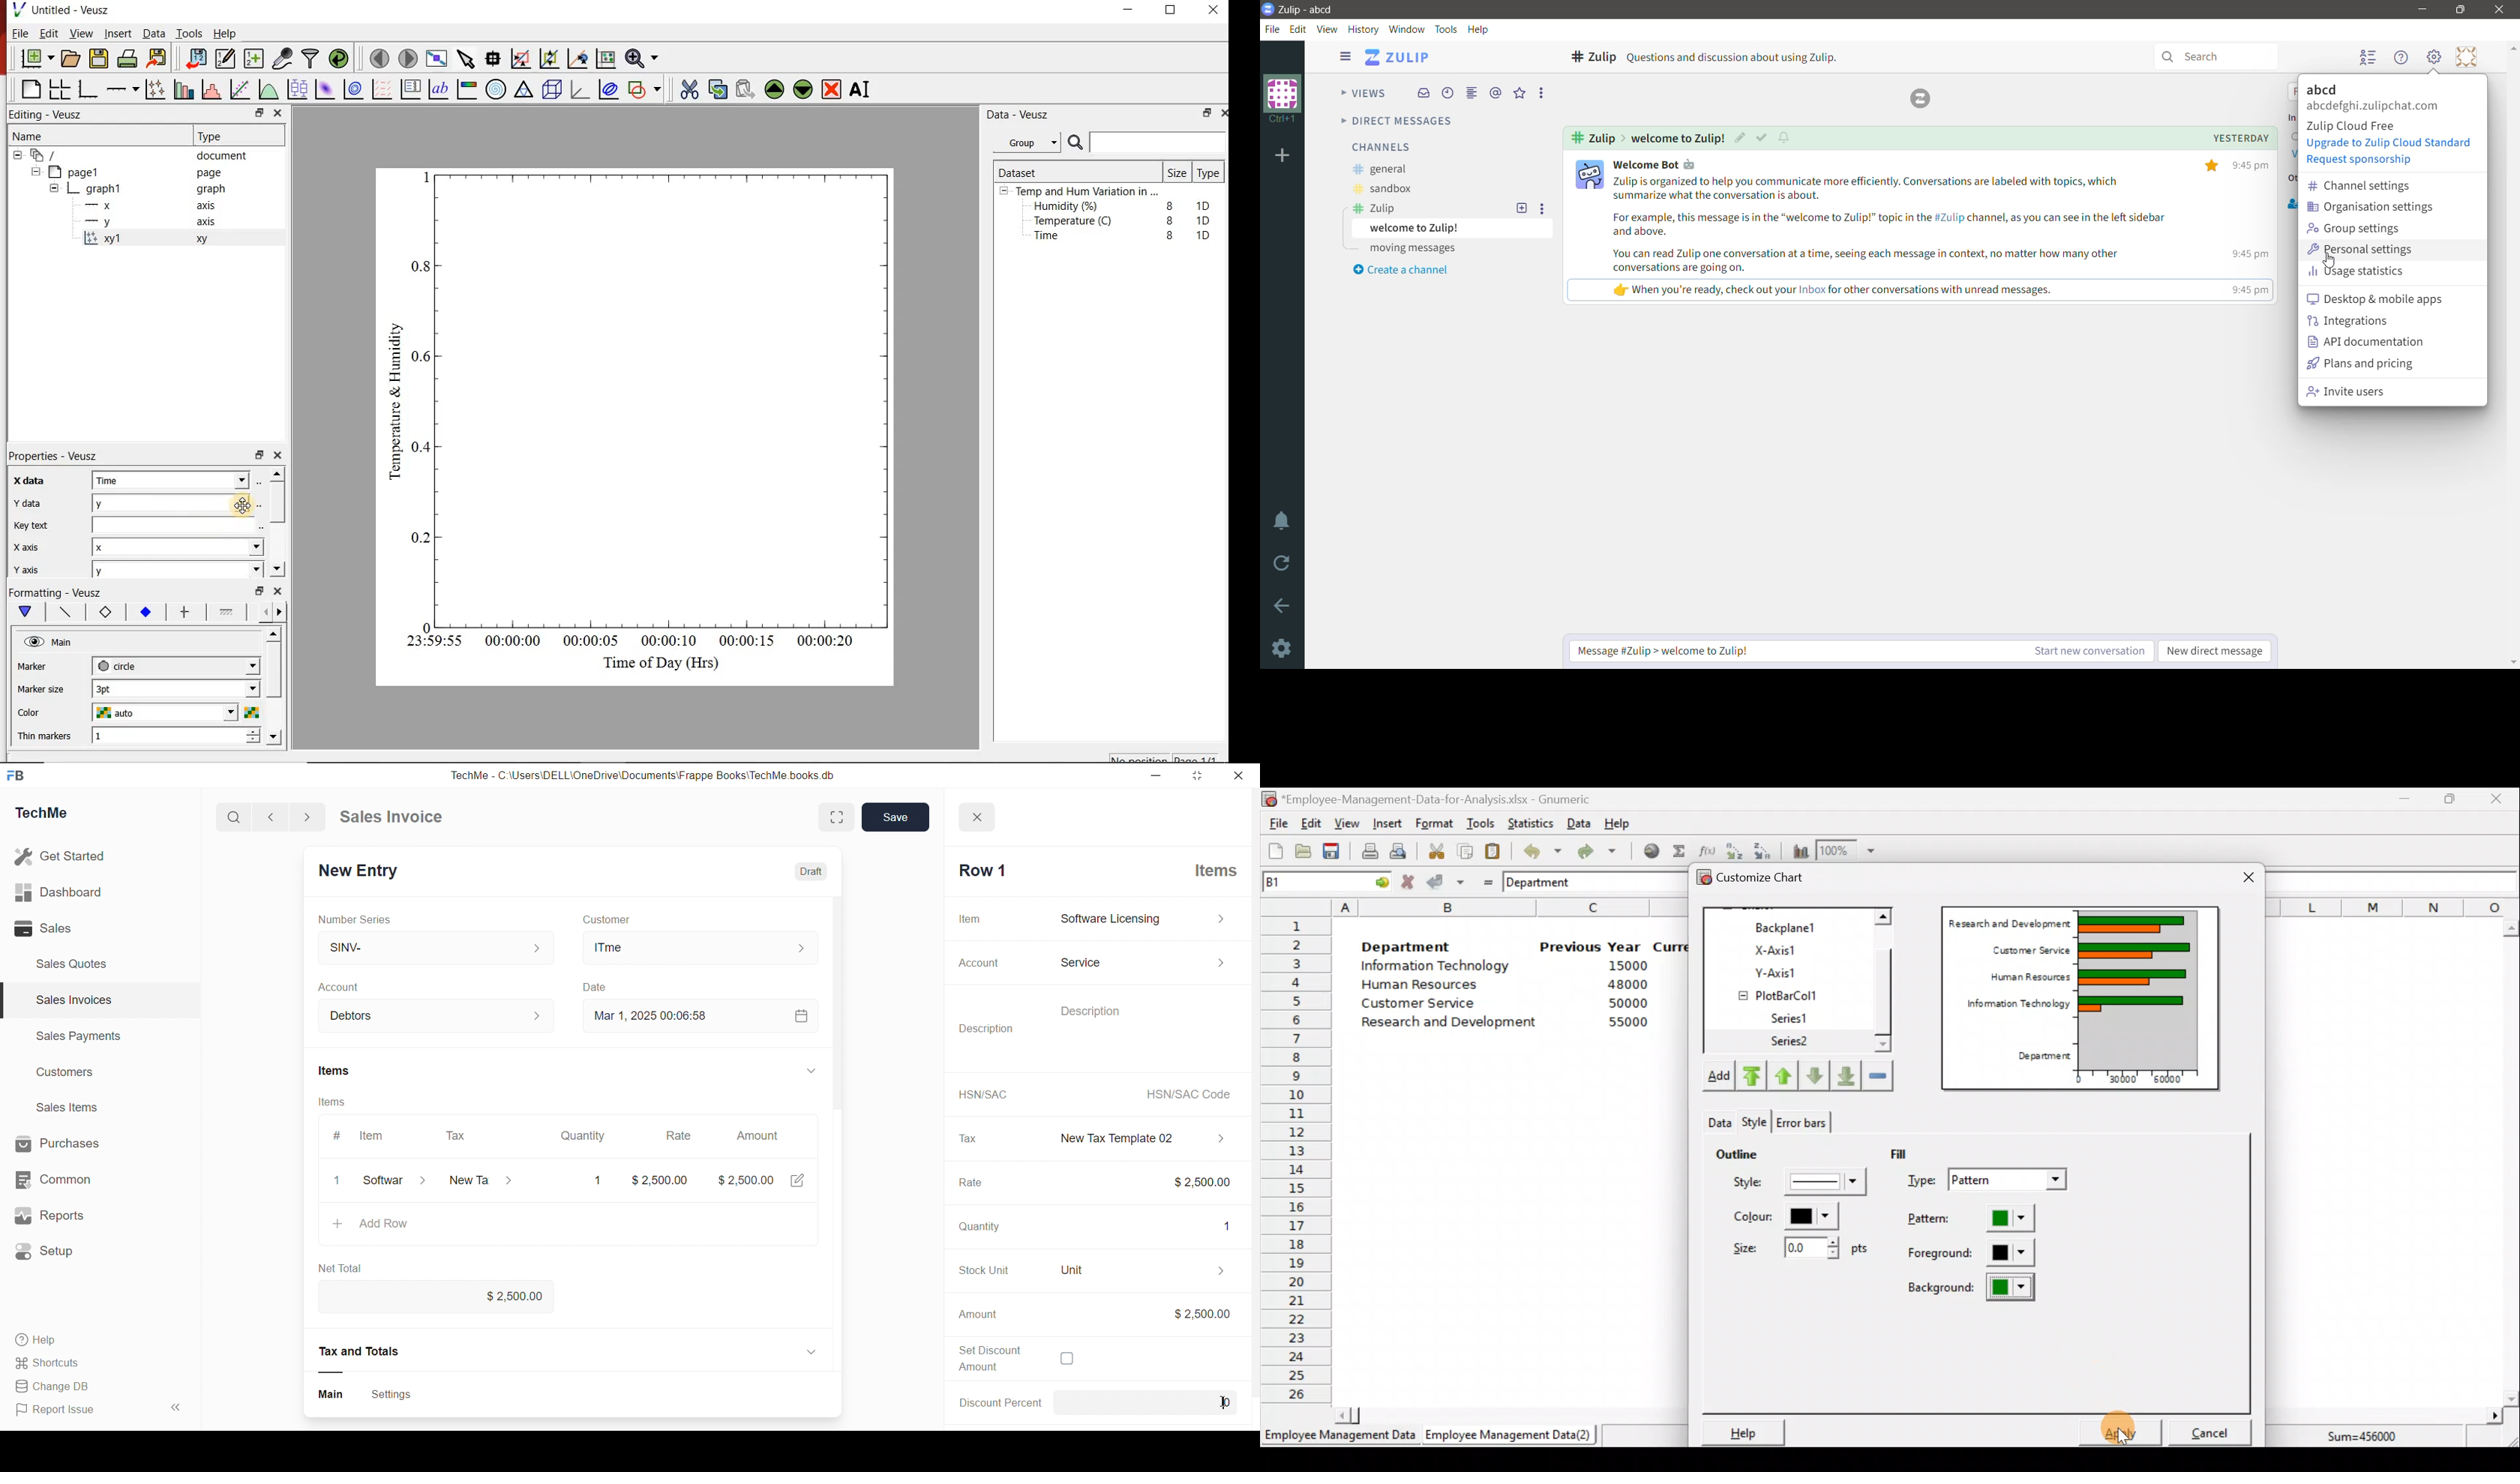 This screenshot has height=1484, width=2520. What do you see at coordinates (2358, 186) in the screenshot?
I see `Channel settings` at bounding box center [2358, 186].